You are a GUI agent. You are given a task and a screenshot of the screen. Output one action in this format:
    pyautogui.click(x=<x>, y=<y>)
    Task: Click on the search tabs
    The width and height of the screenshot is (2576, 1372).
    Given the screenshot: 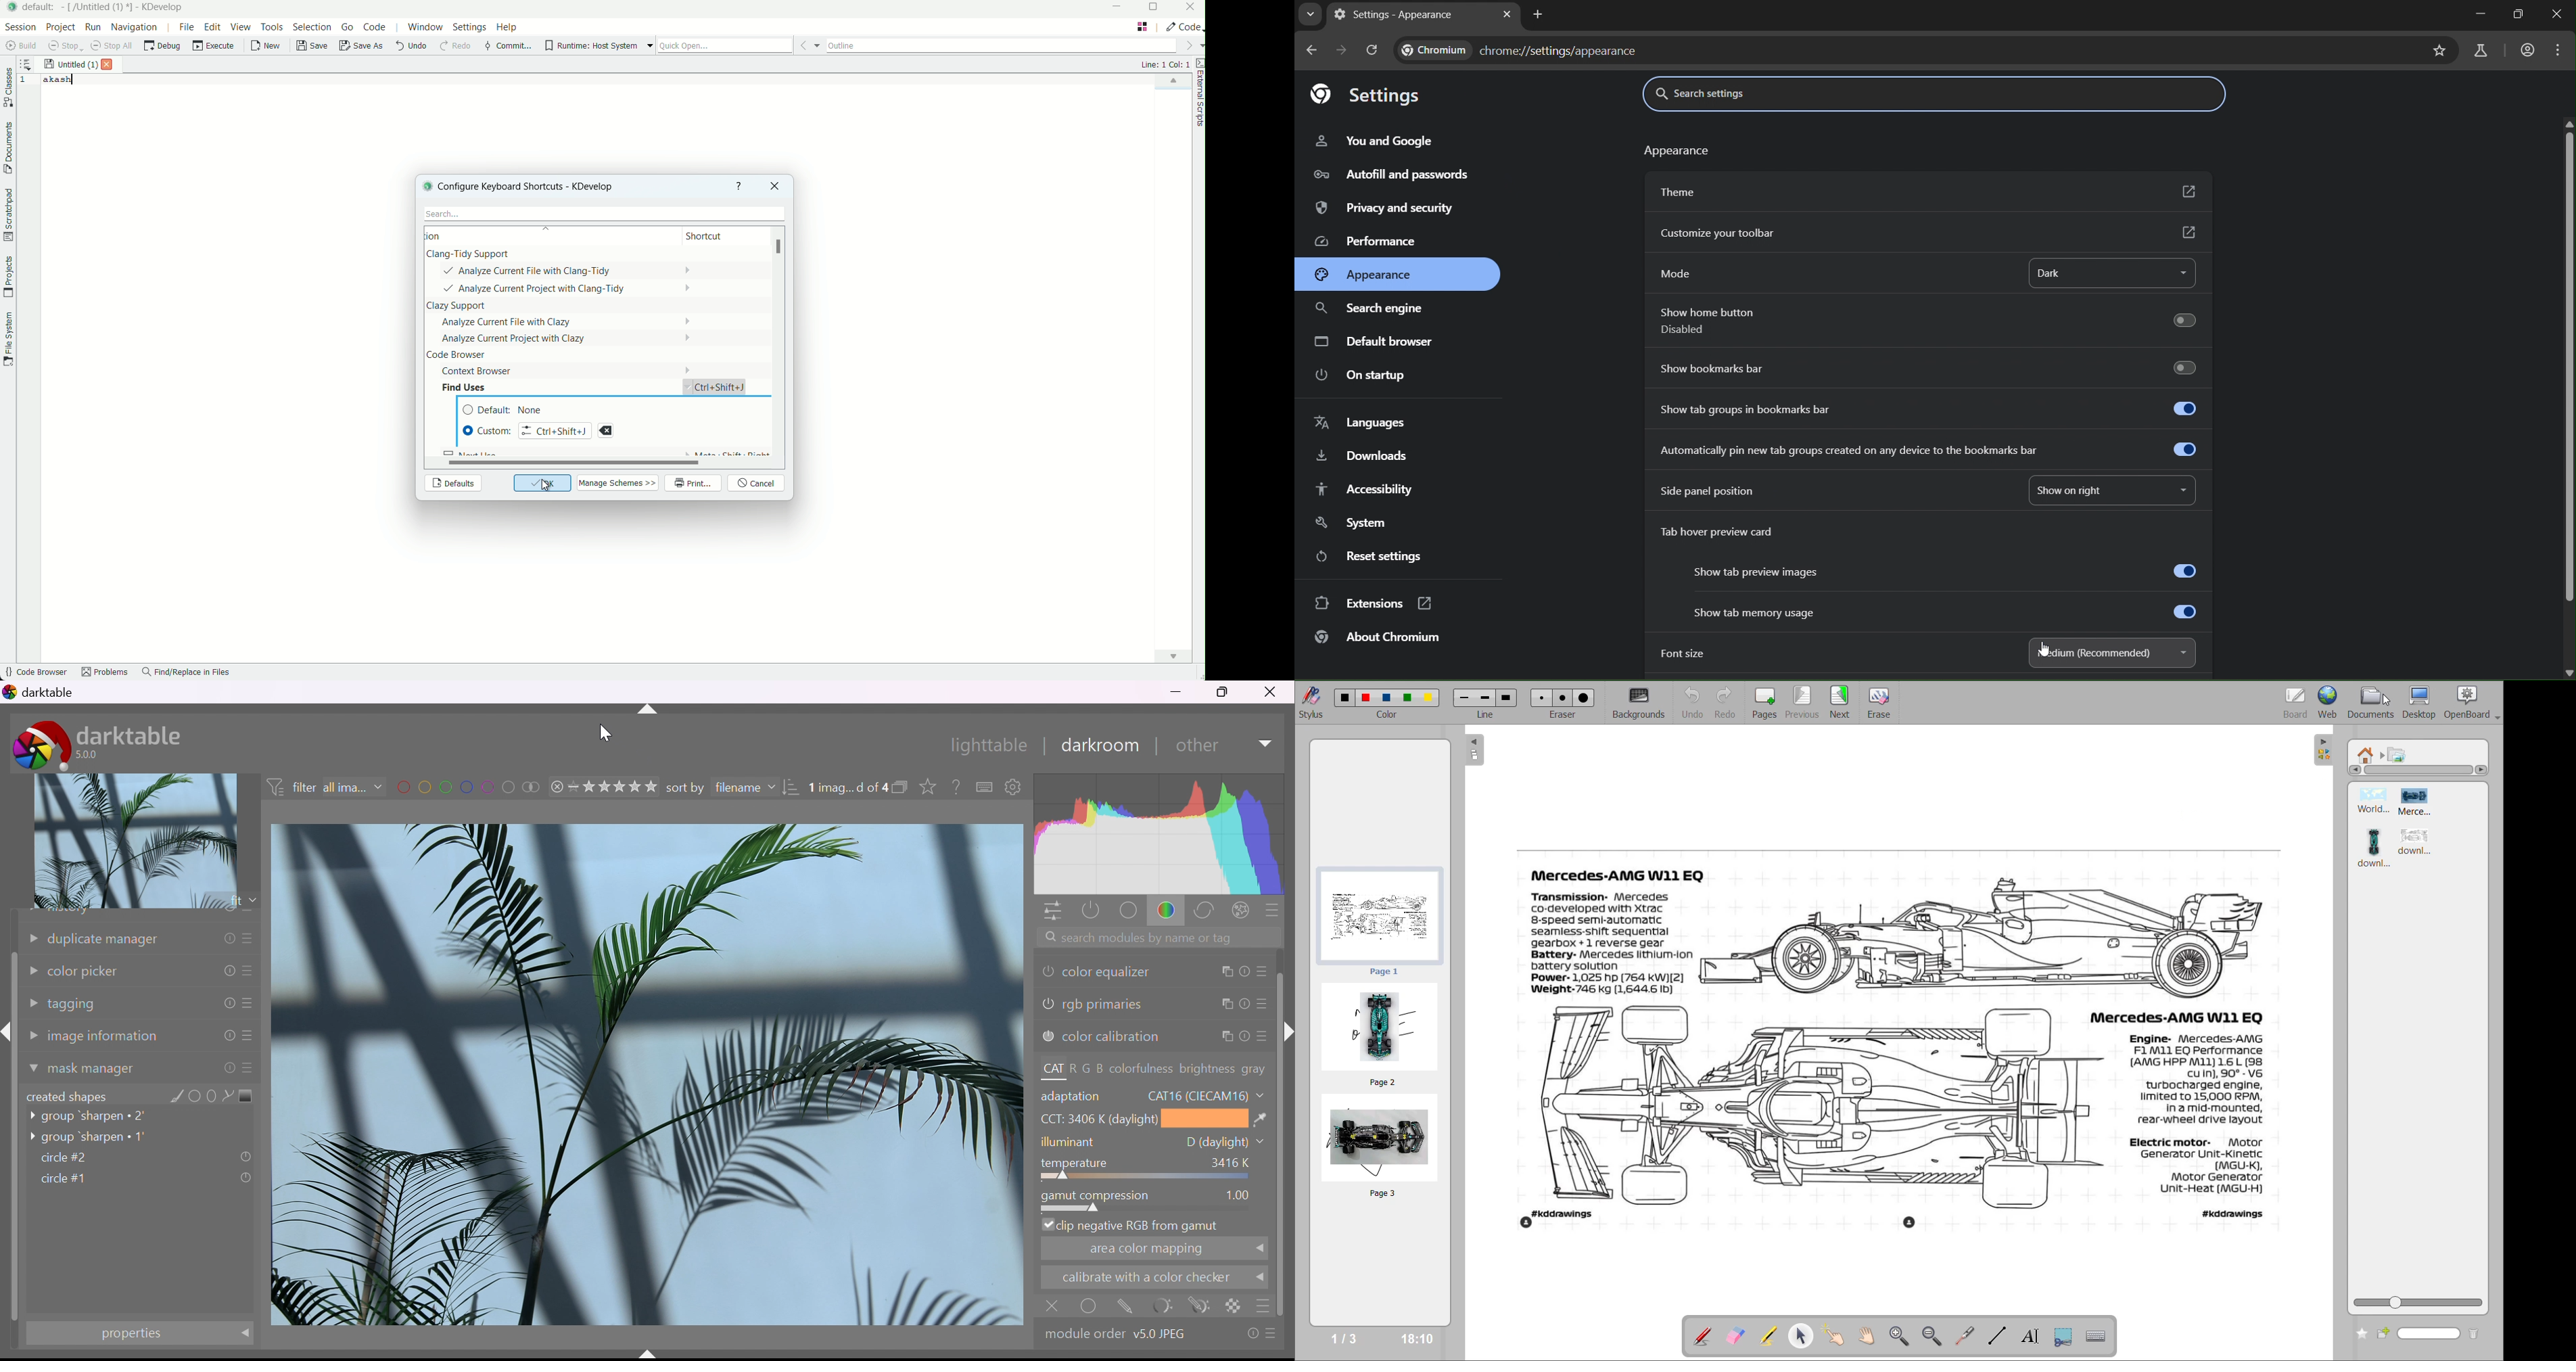 What is the action you would take?
    pyautogui.click(x=1309, y=15)
    